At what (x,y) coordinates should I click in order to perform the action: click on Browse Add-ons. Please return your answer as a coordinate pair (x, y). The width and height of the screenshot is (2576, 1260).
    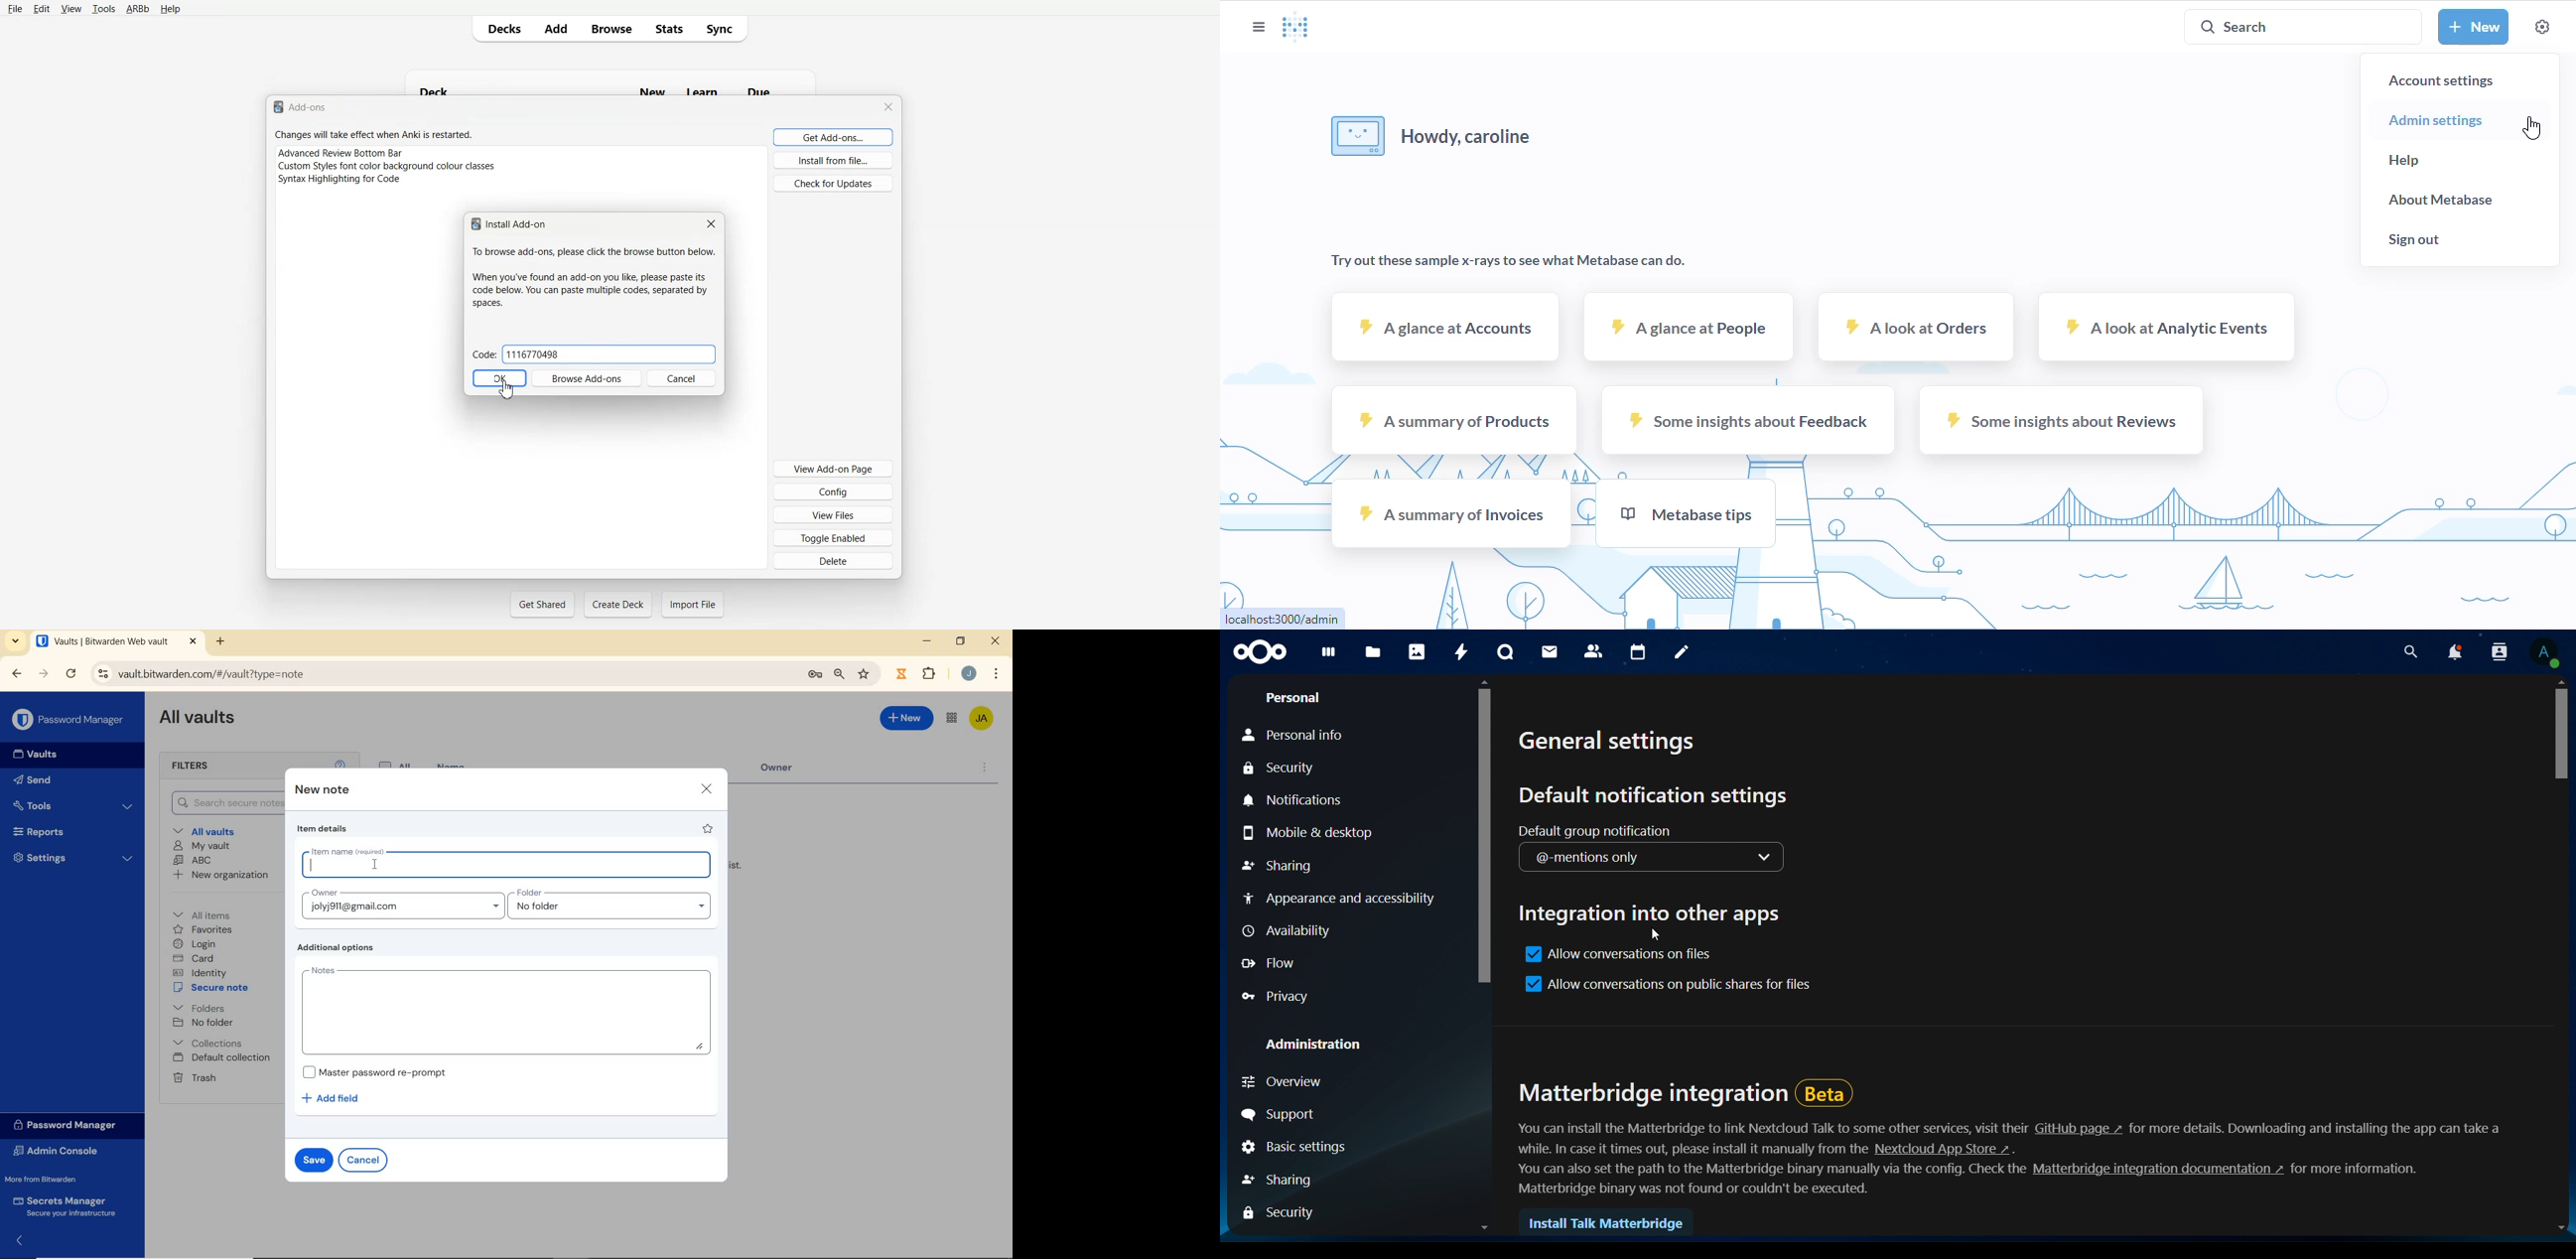
    Looking at the image, I should click on (587, 378).